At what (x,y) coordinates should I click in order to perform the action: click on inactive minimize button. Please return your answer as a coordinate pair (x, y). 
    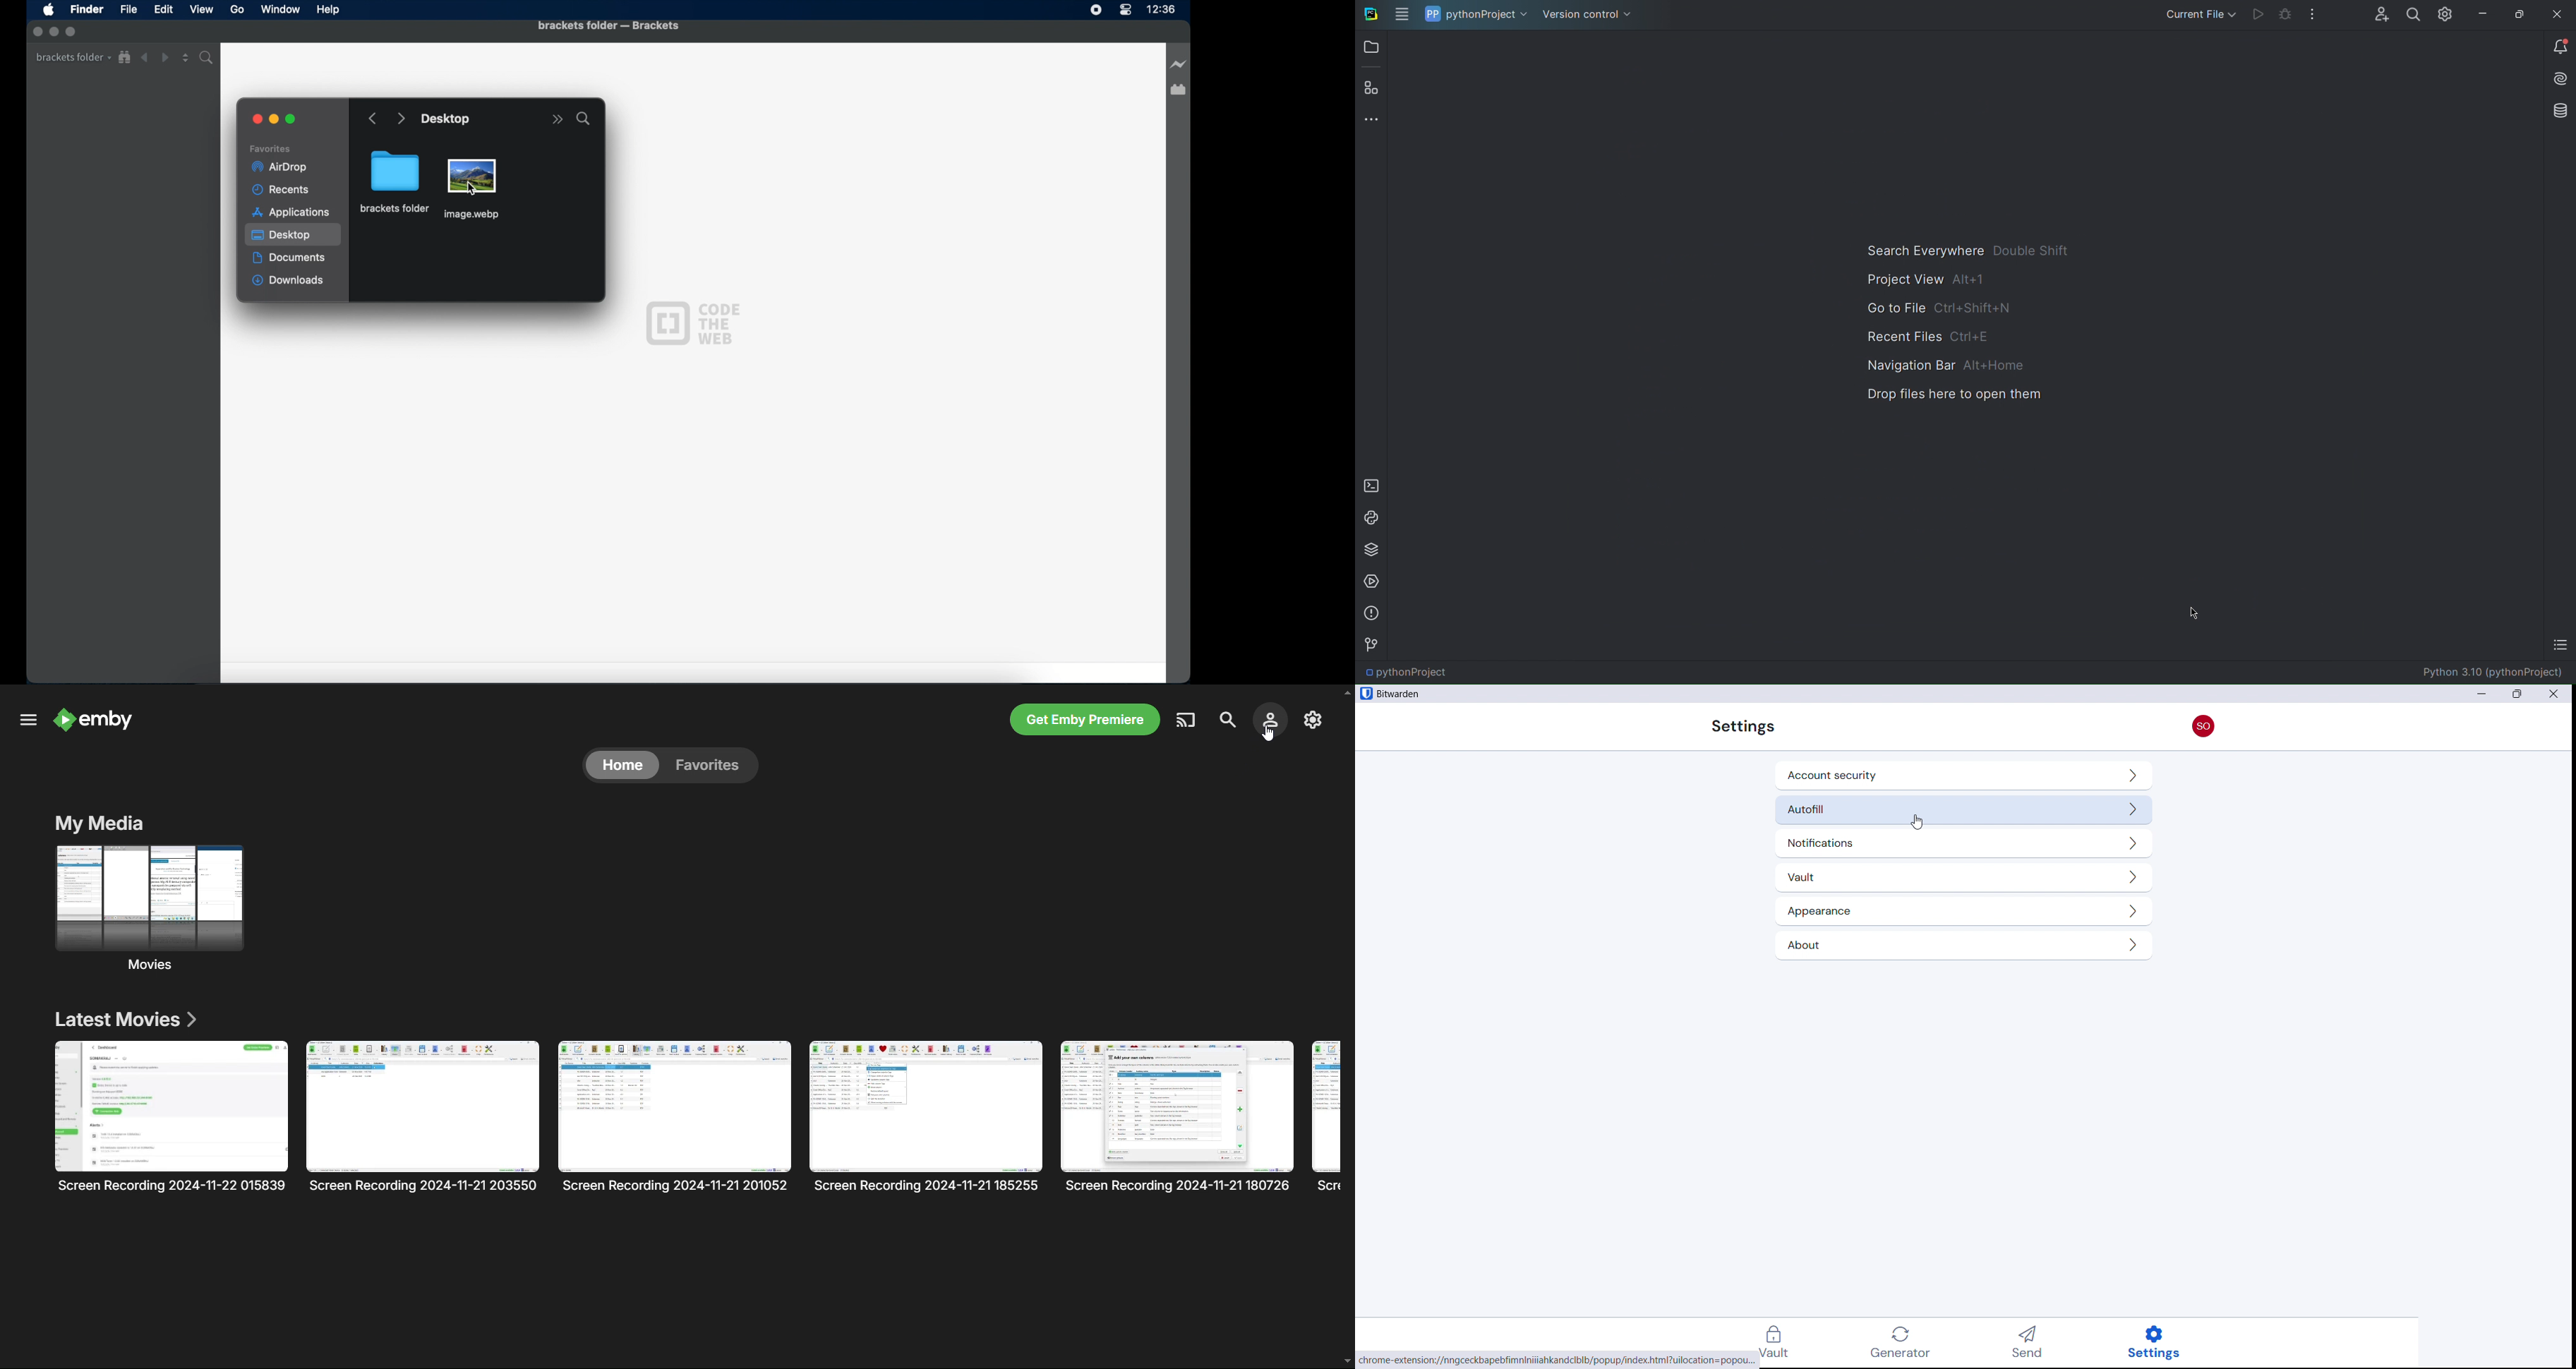
    Looking at the image, I should click on (54, 32).